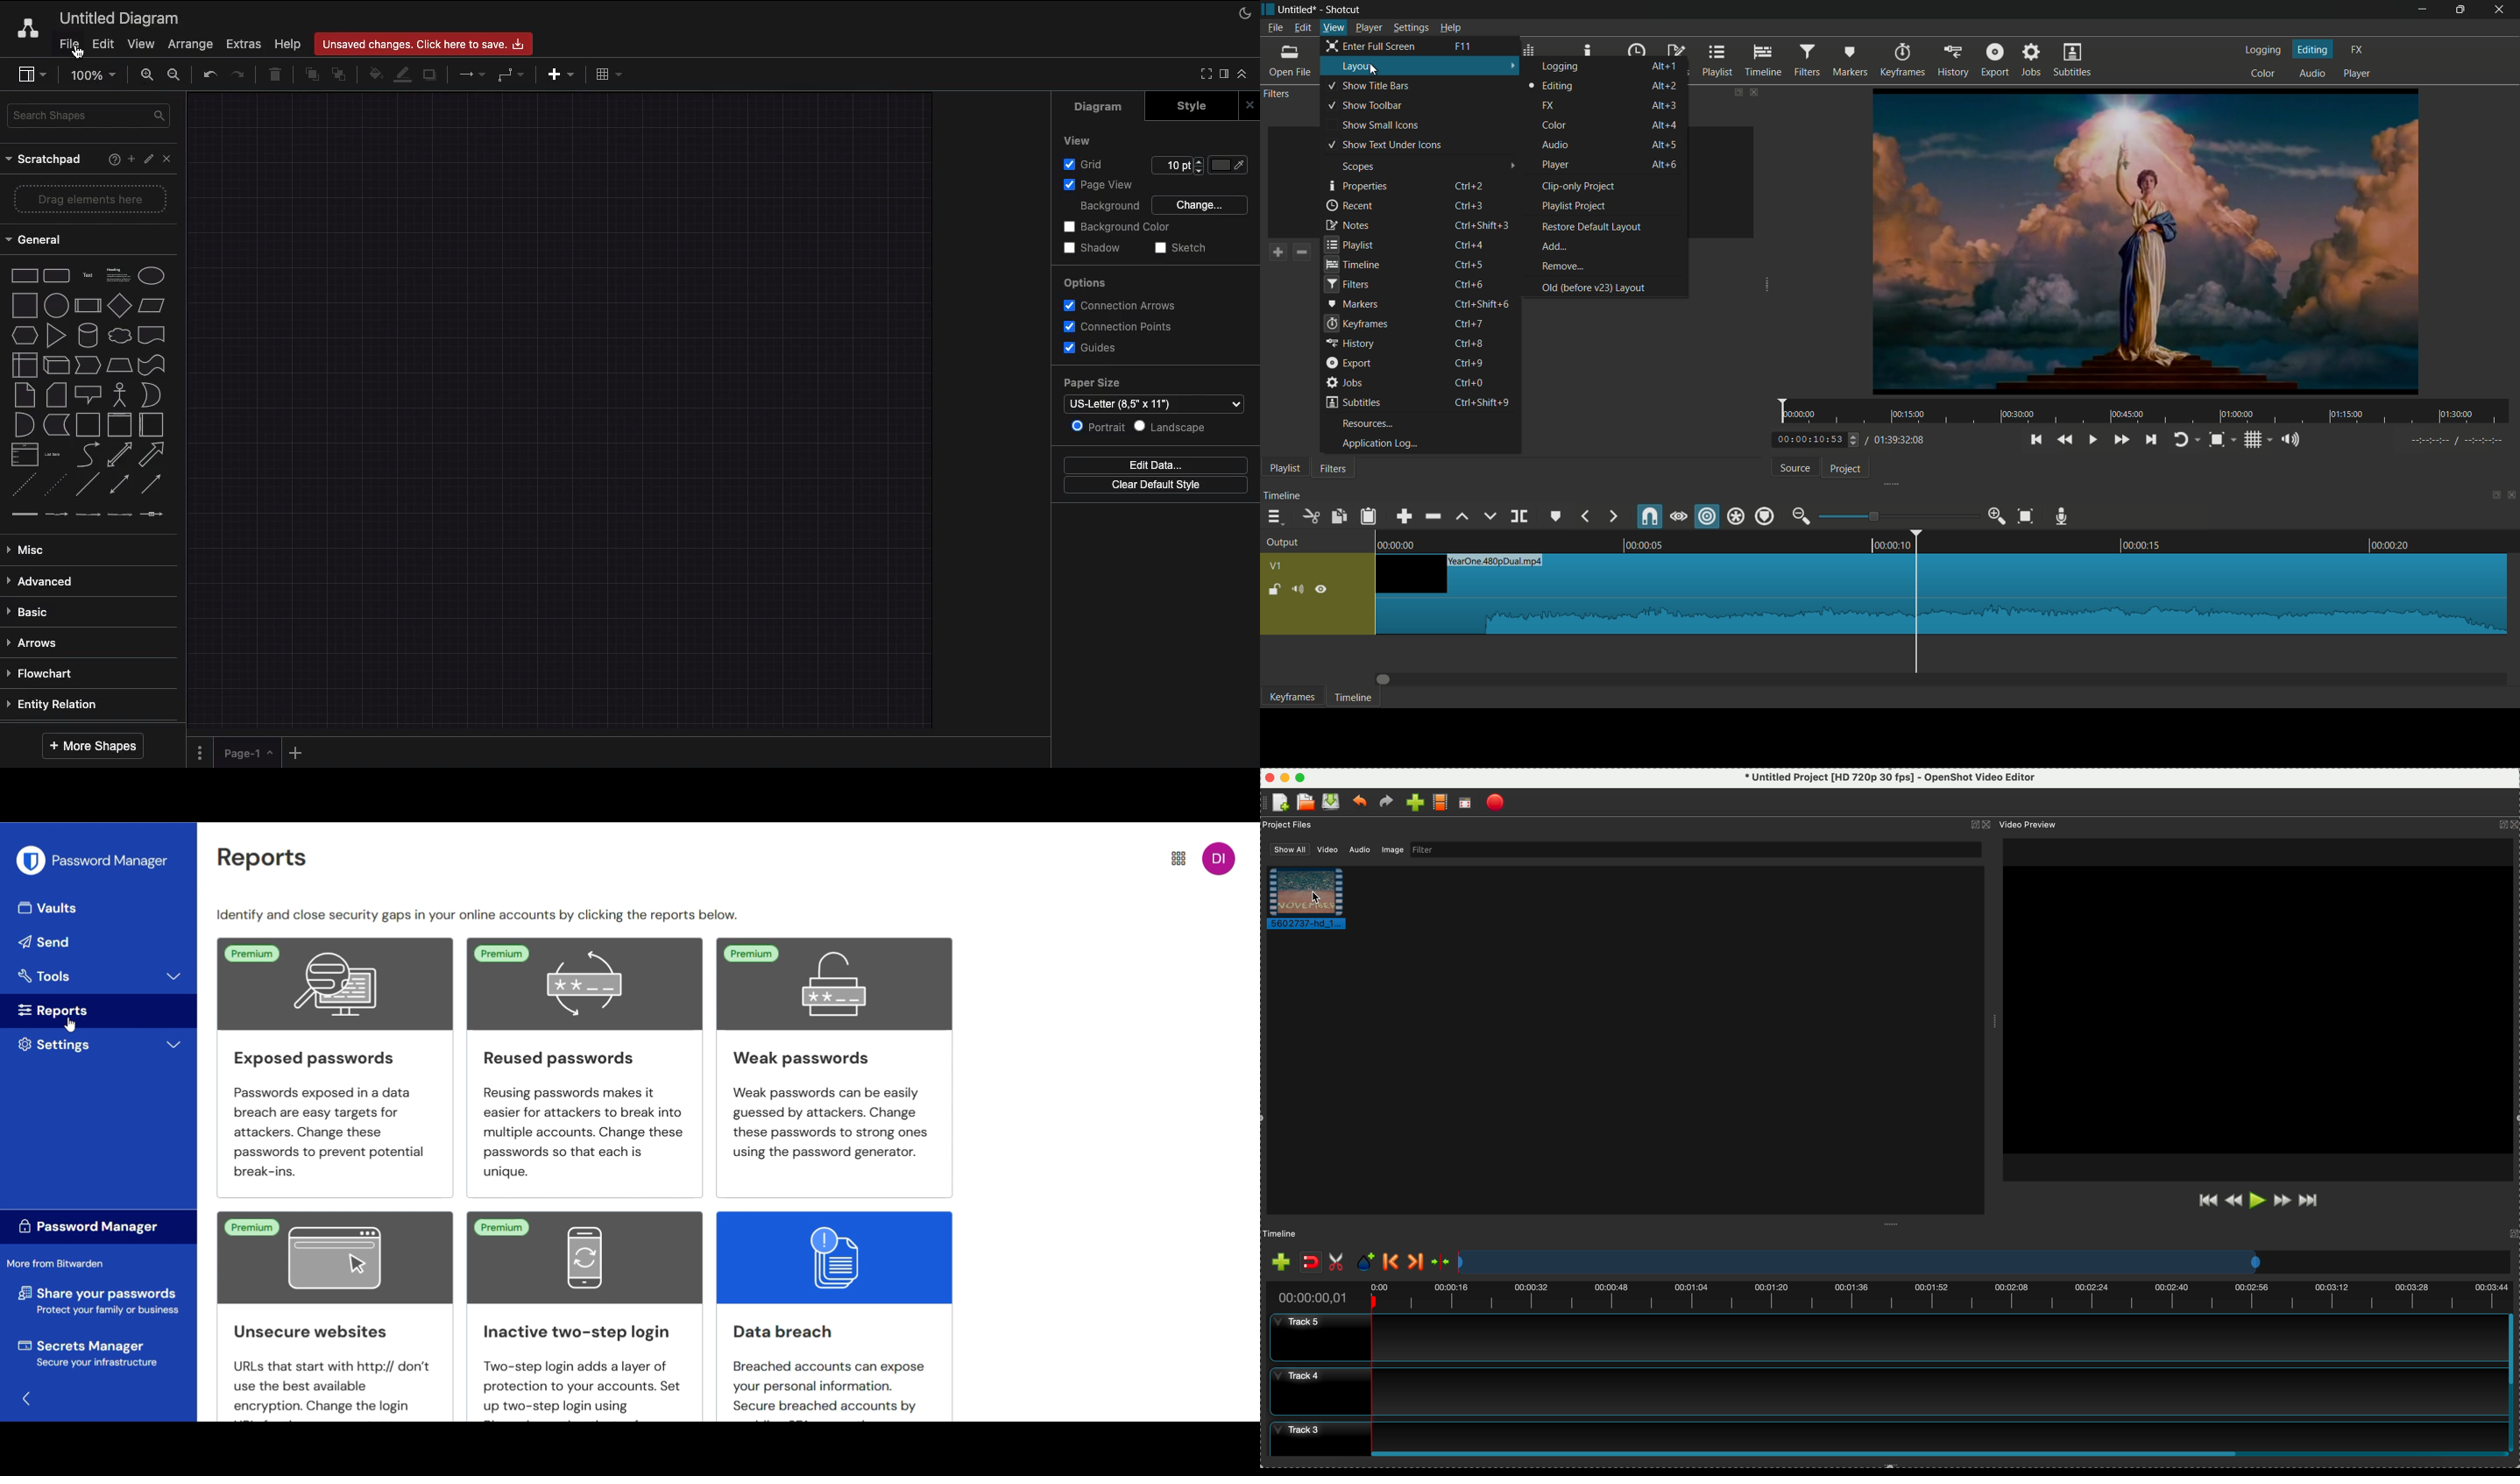  I want to click on Container, so click(88, 424).